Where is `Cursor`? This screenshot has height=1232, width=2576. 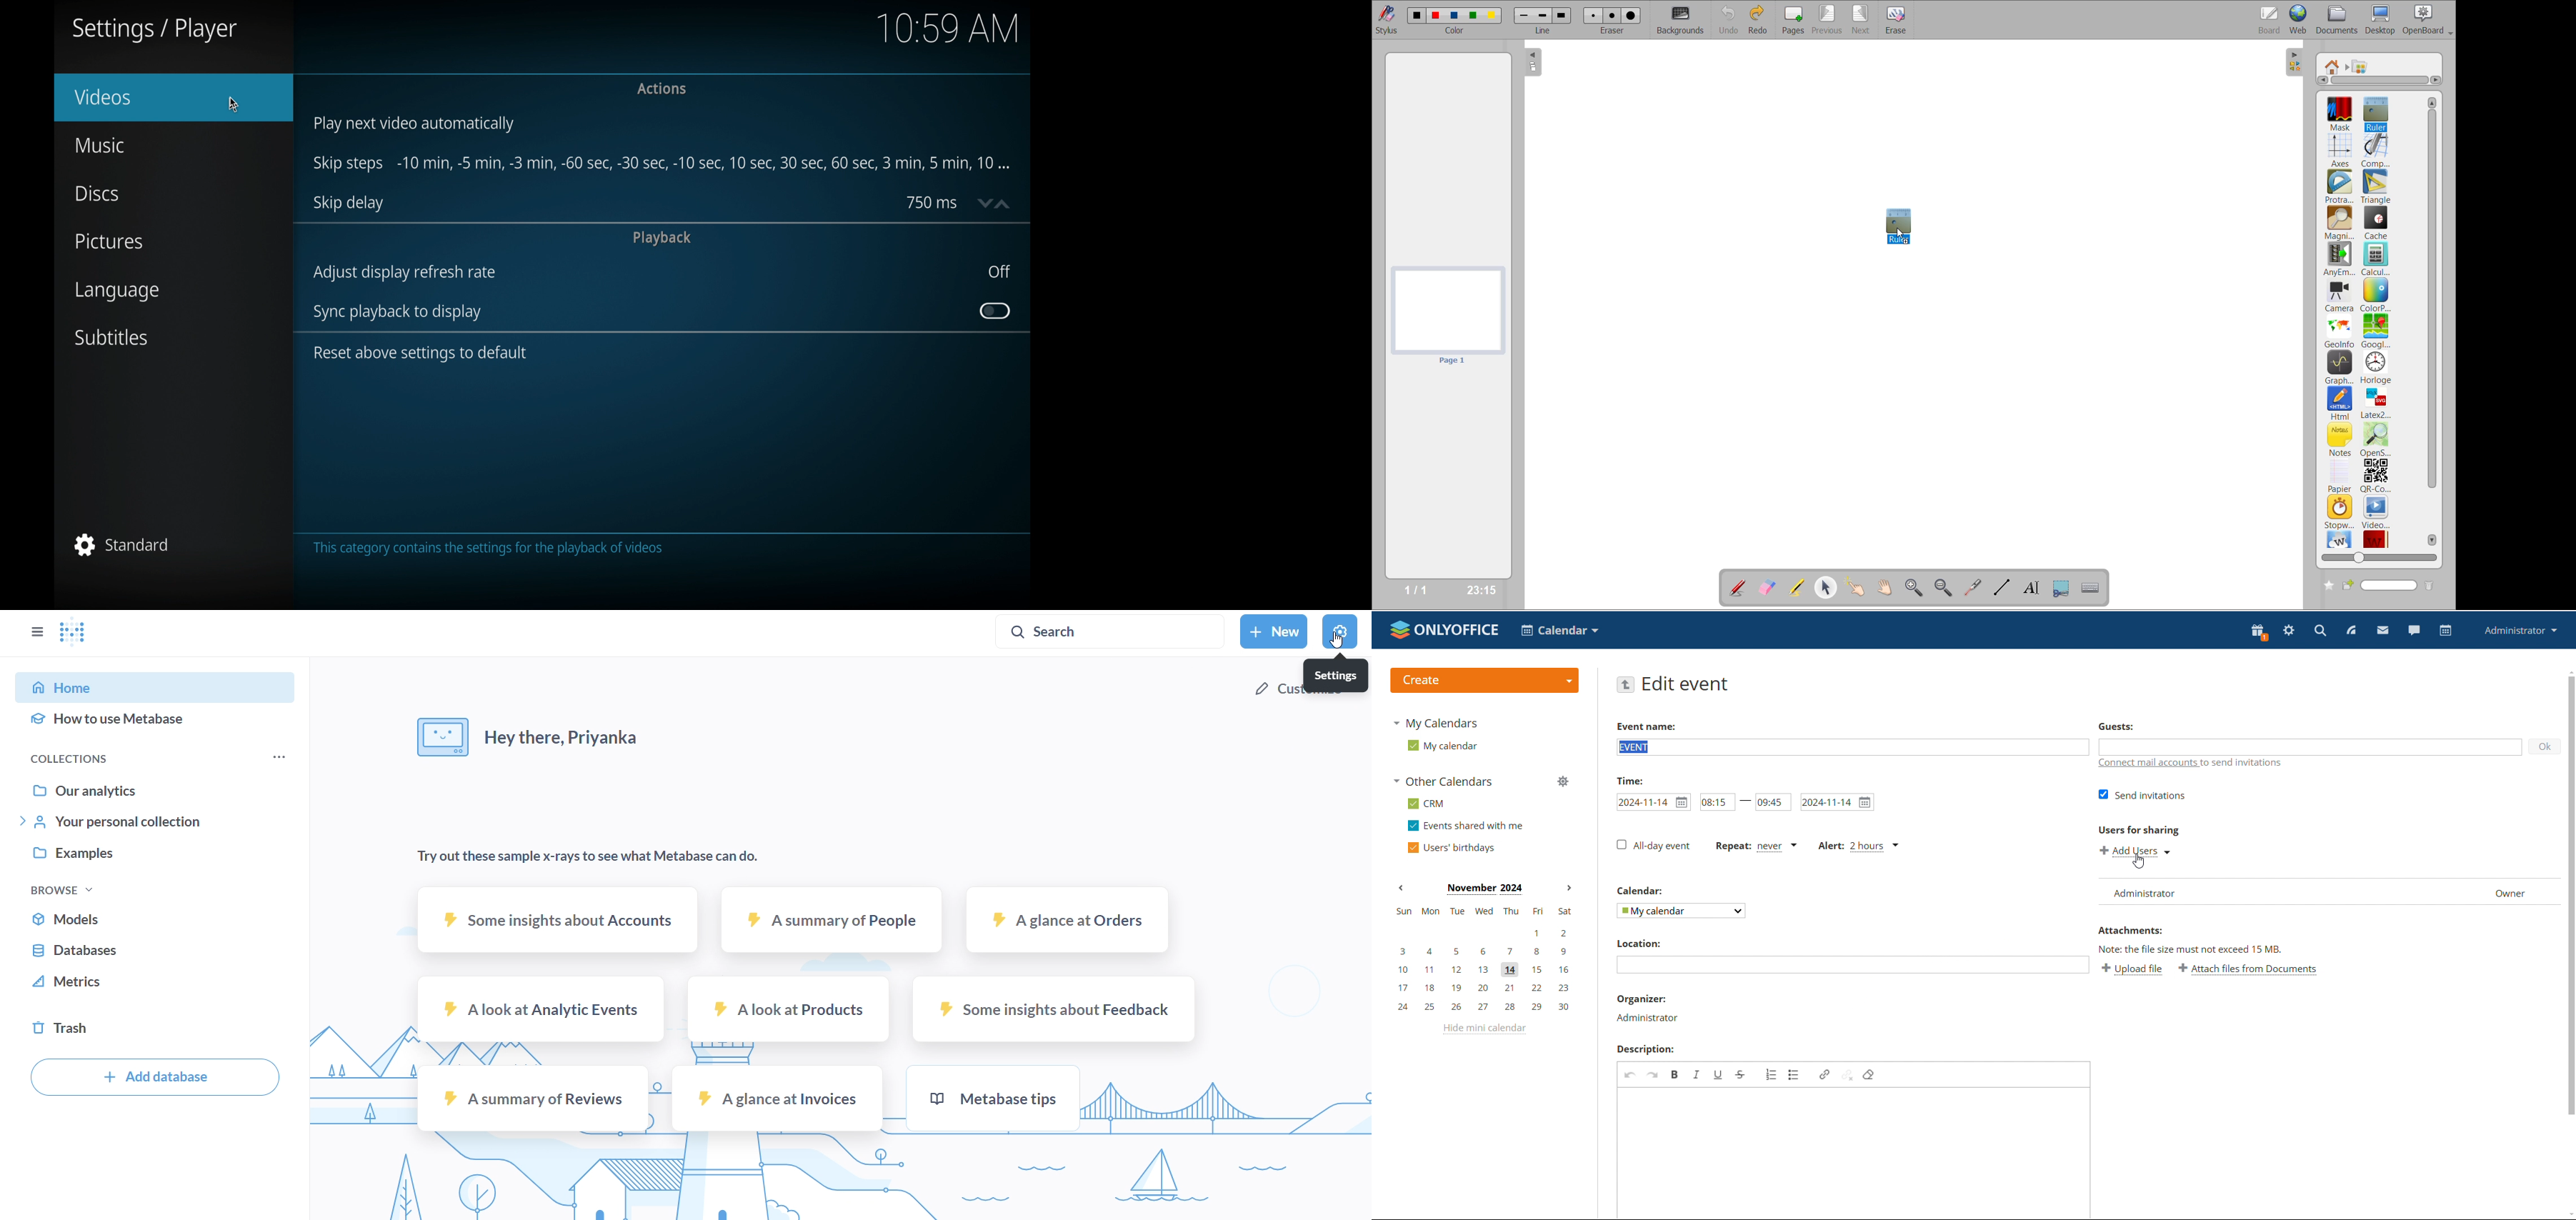
Cursor is located at coordinates (1335, 642).